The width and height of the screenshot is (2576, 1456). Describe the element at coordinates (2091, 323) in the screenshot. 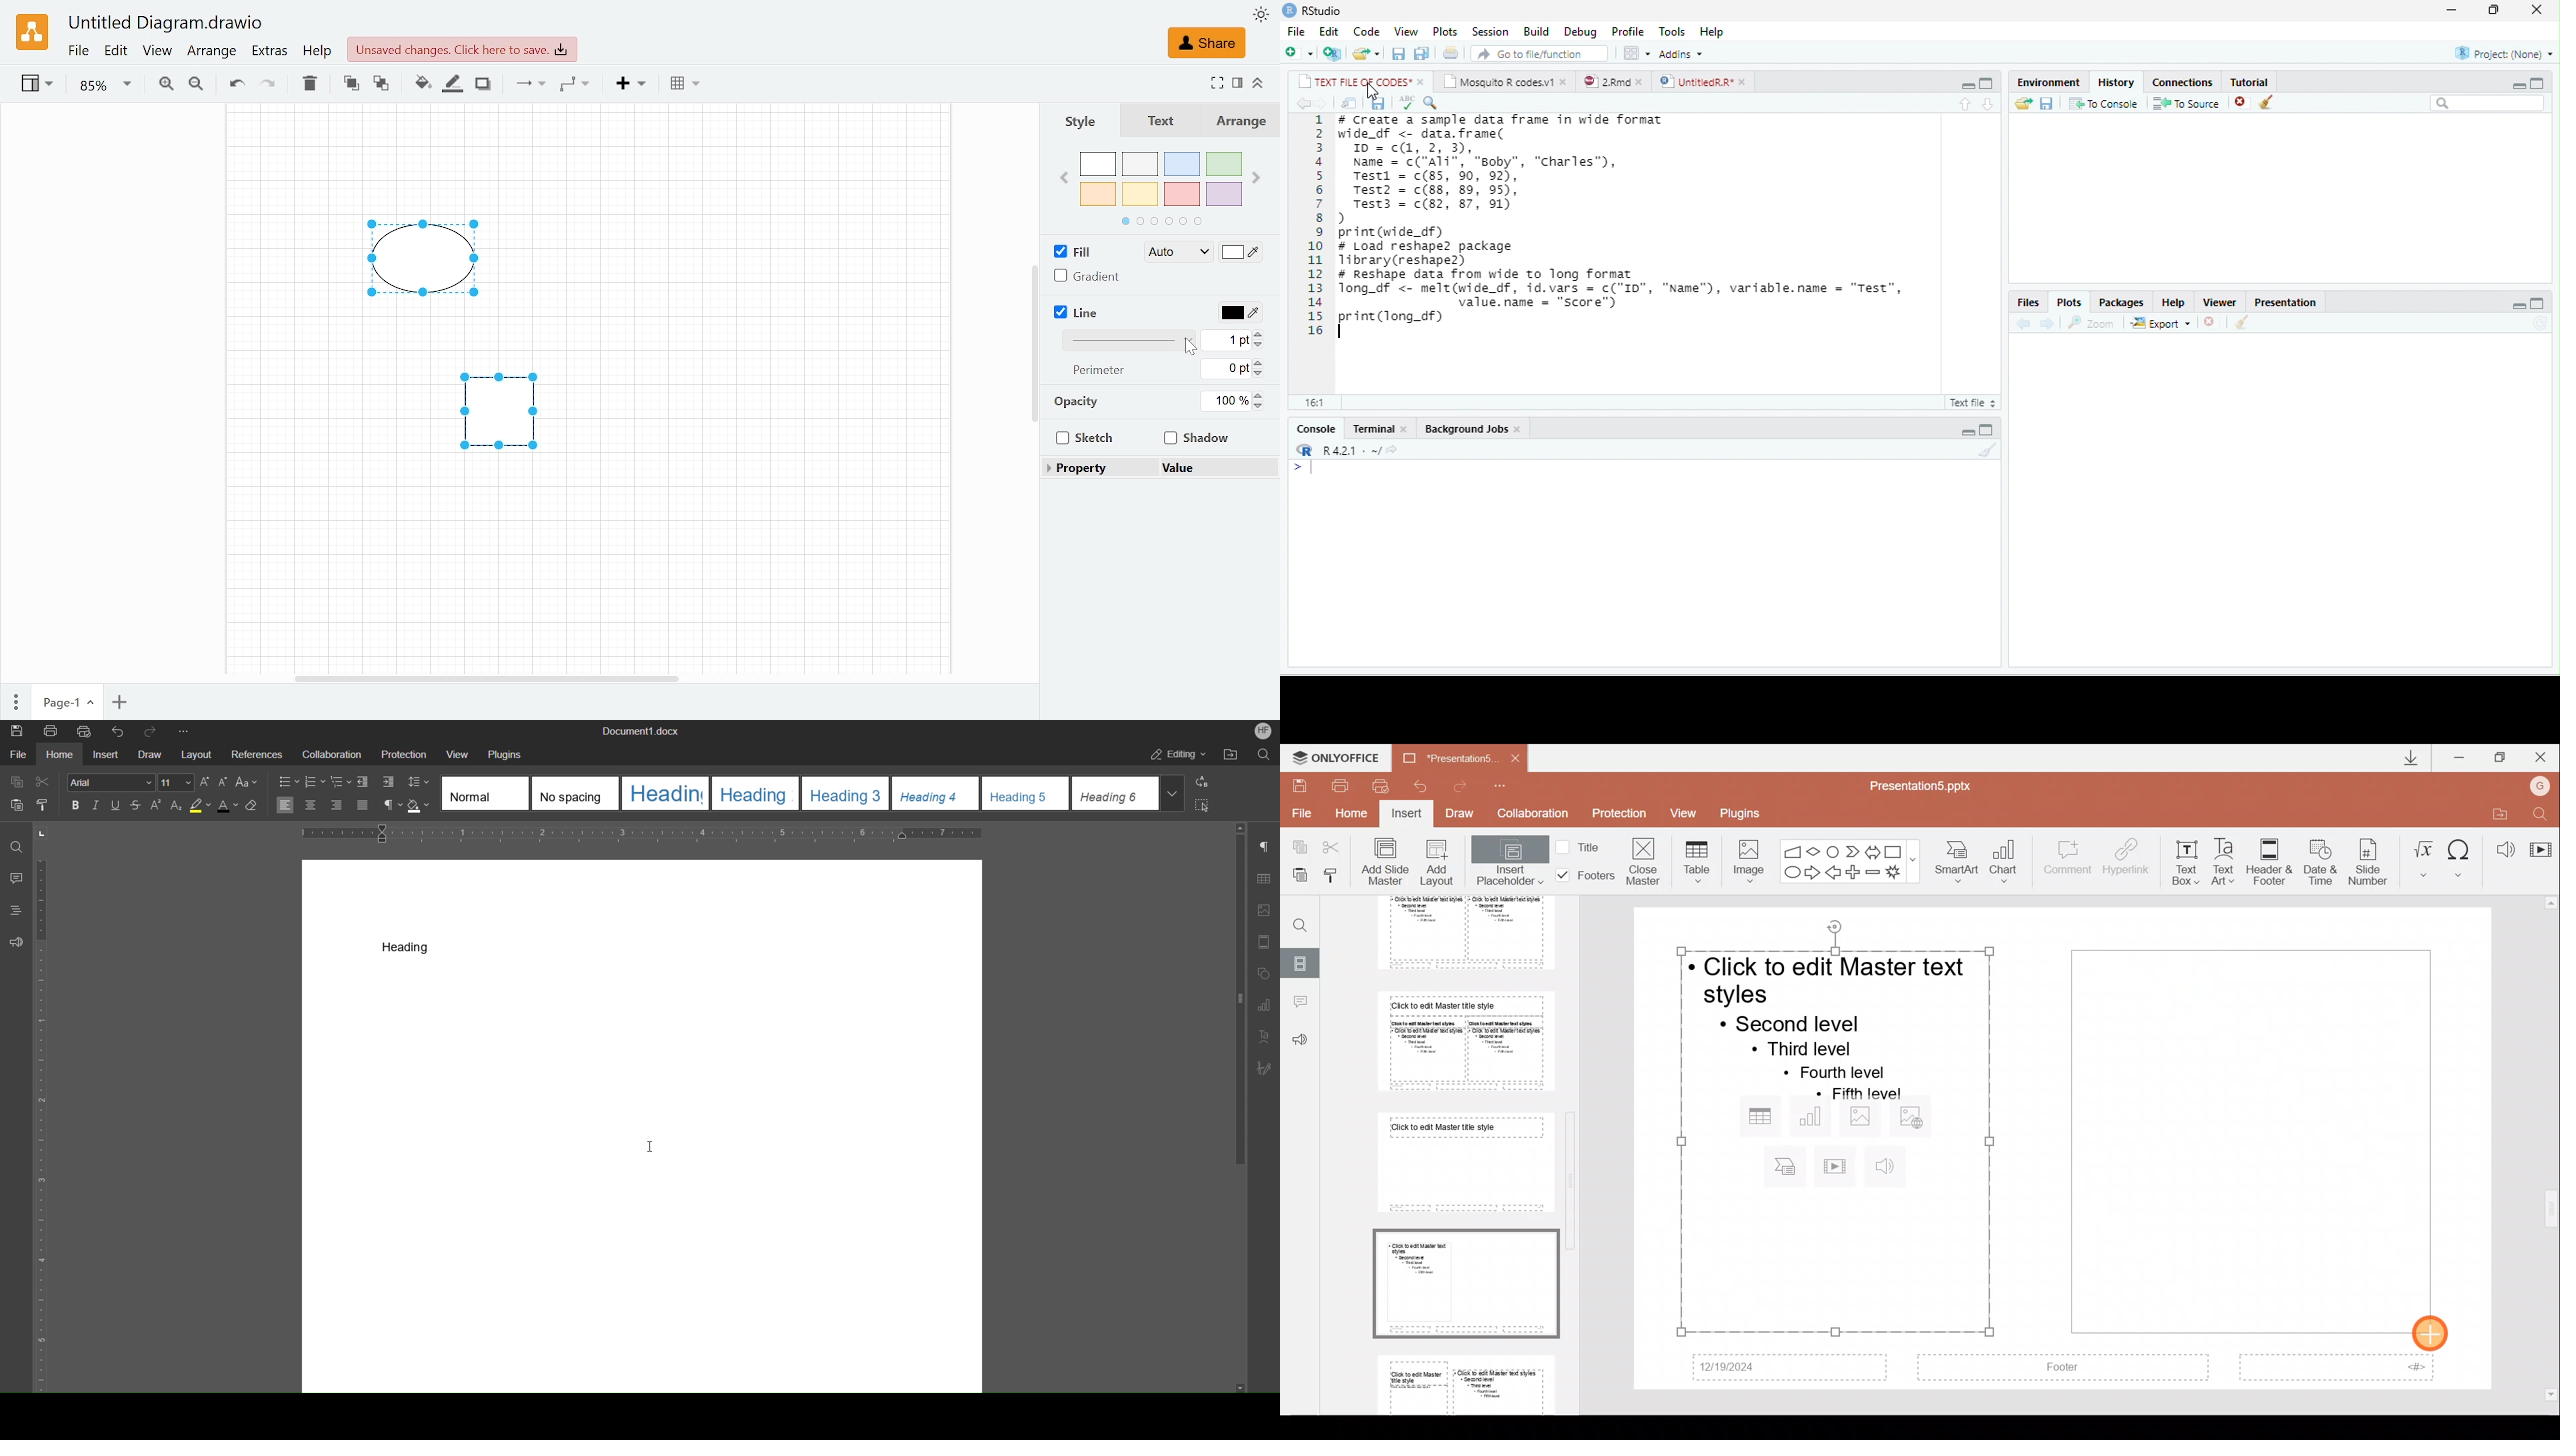

I see `Zoom` at that location.